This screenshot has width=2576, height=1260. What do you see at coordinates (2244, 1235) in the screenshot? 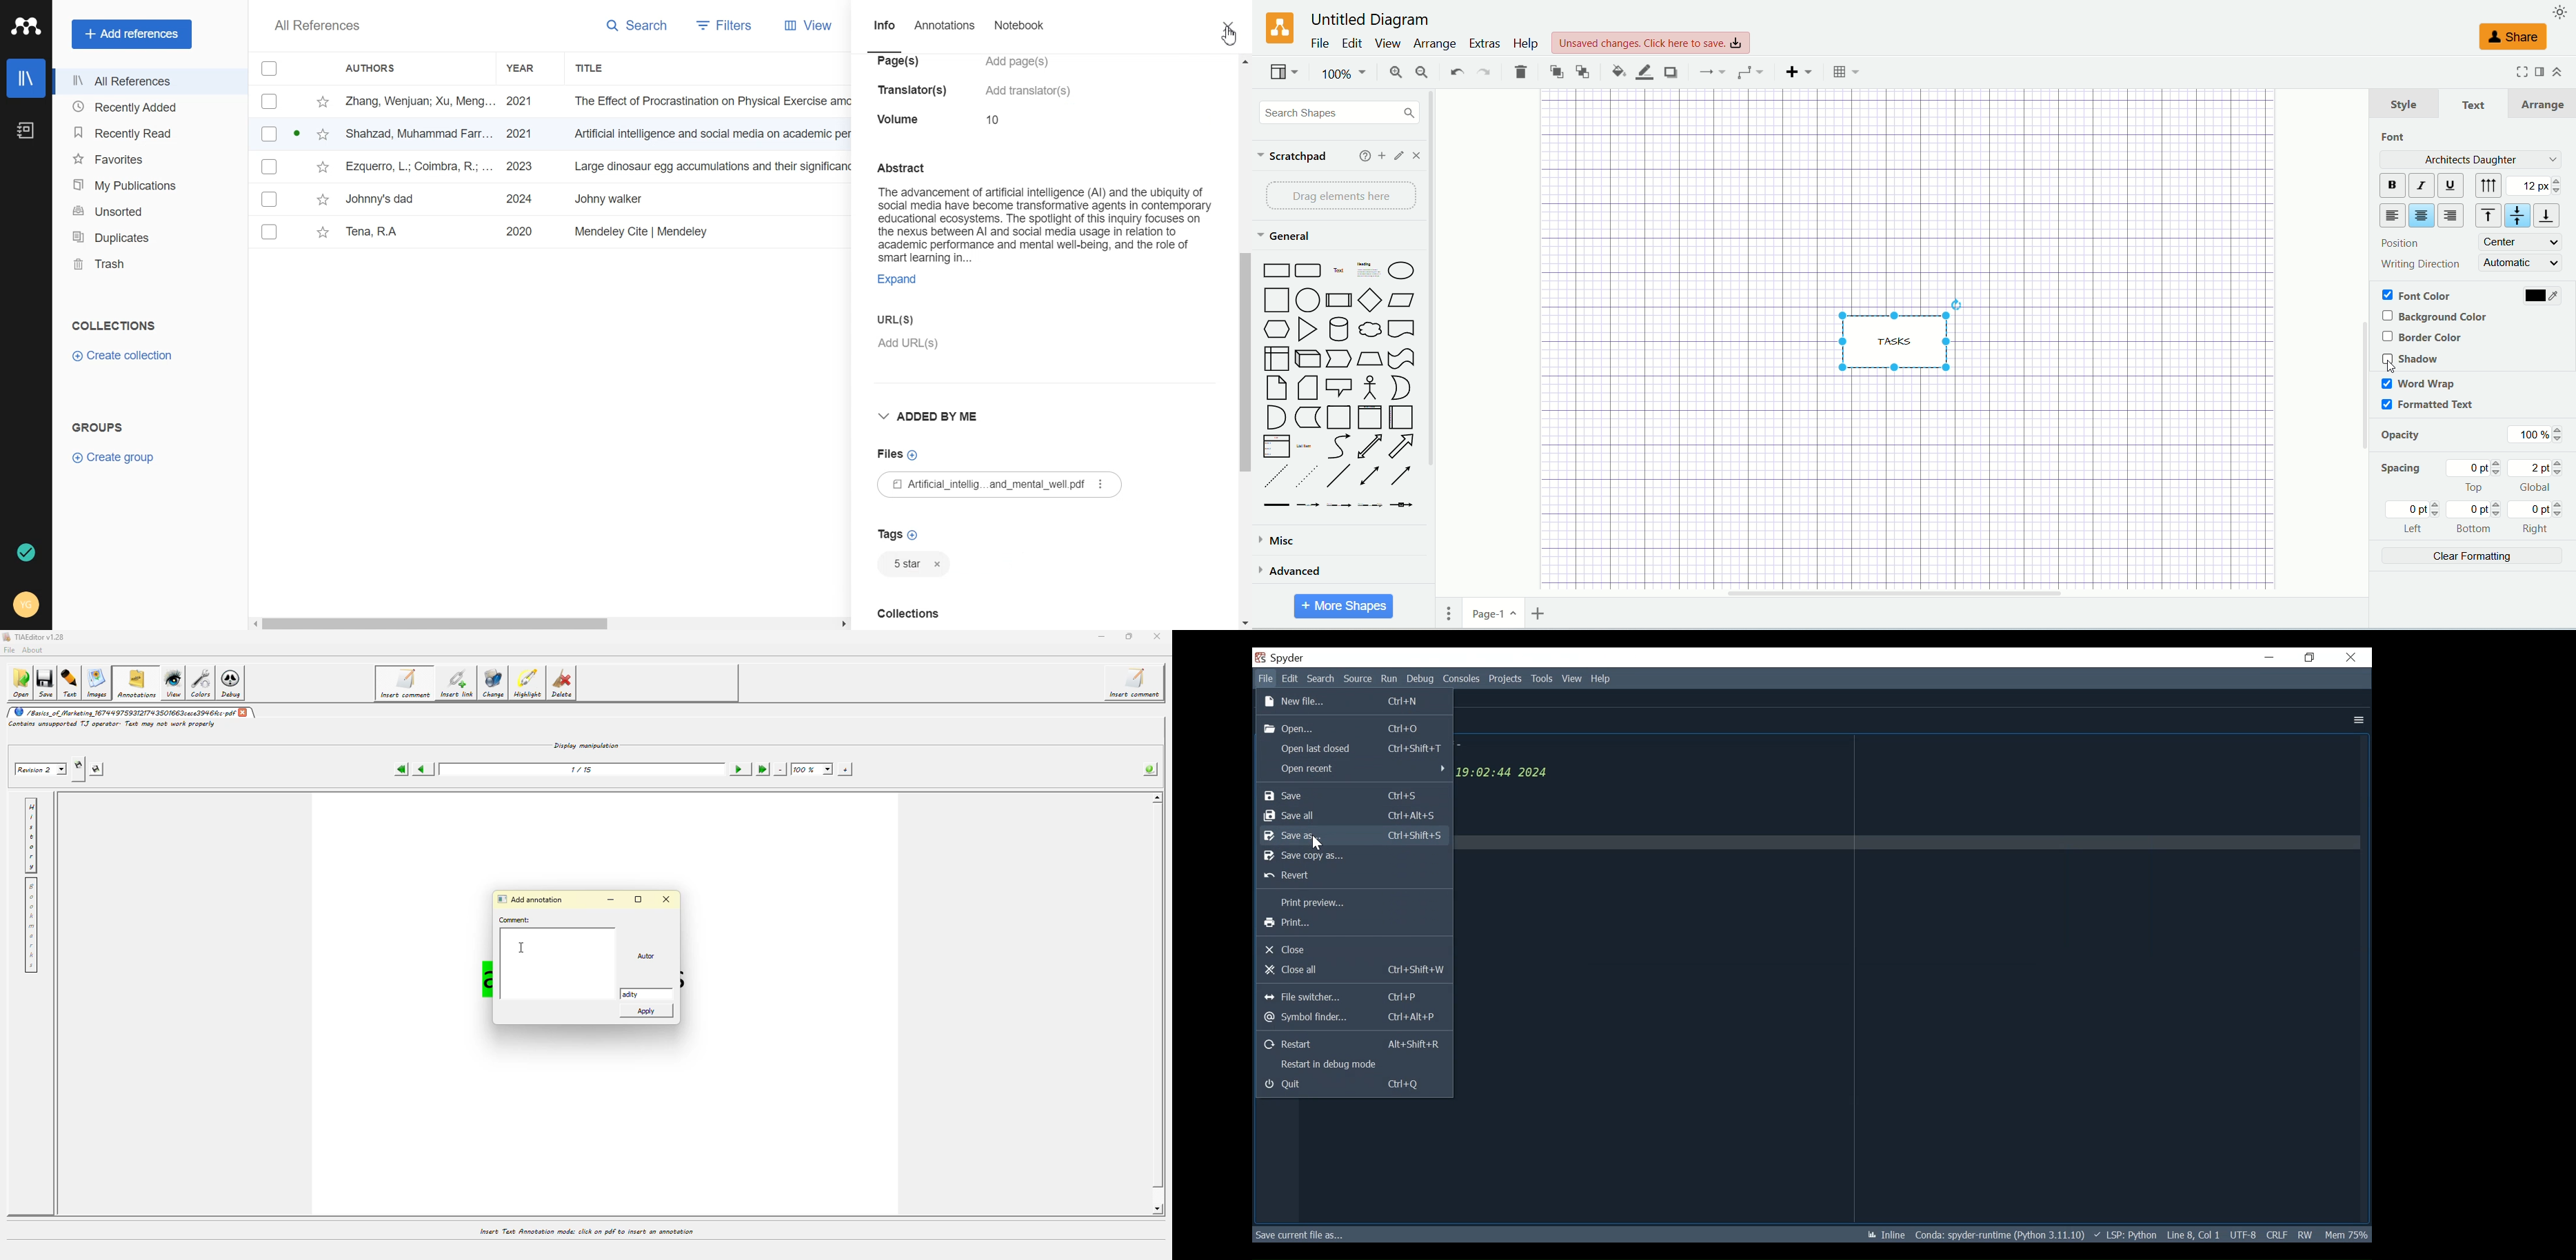
I see `File Encoding` at bounding box center [2244, 1235].